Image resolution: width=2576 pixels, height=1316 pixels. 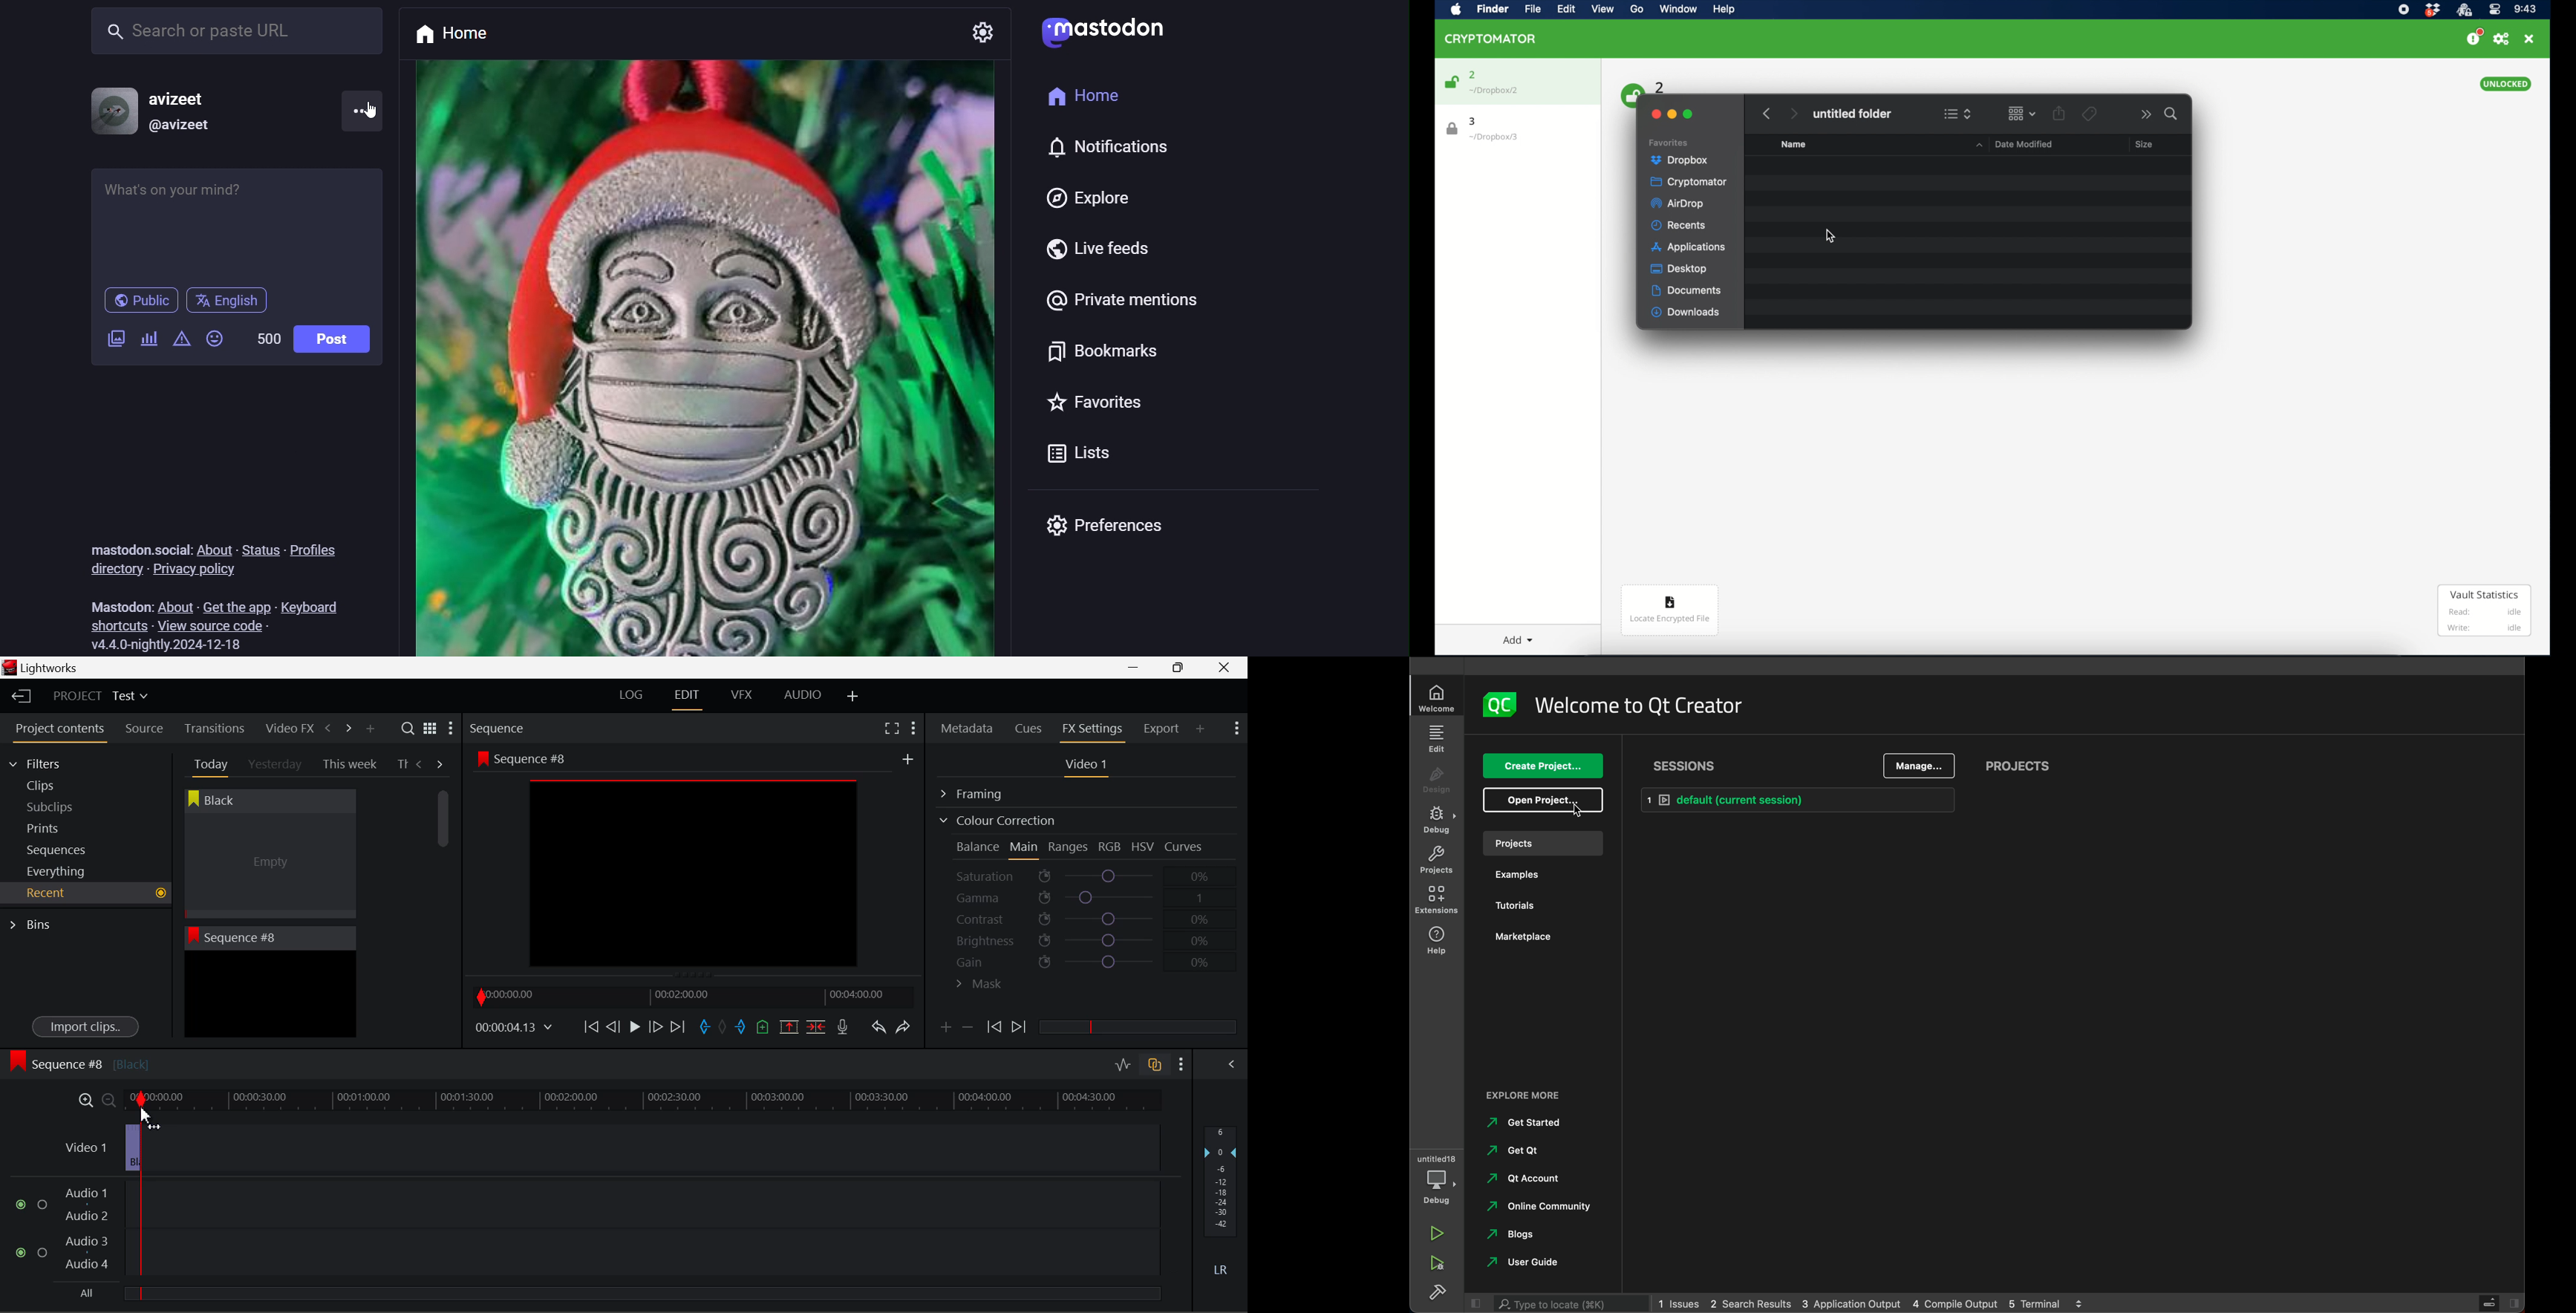 I want to click on Redo, so click(x=903, y=1026).